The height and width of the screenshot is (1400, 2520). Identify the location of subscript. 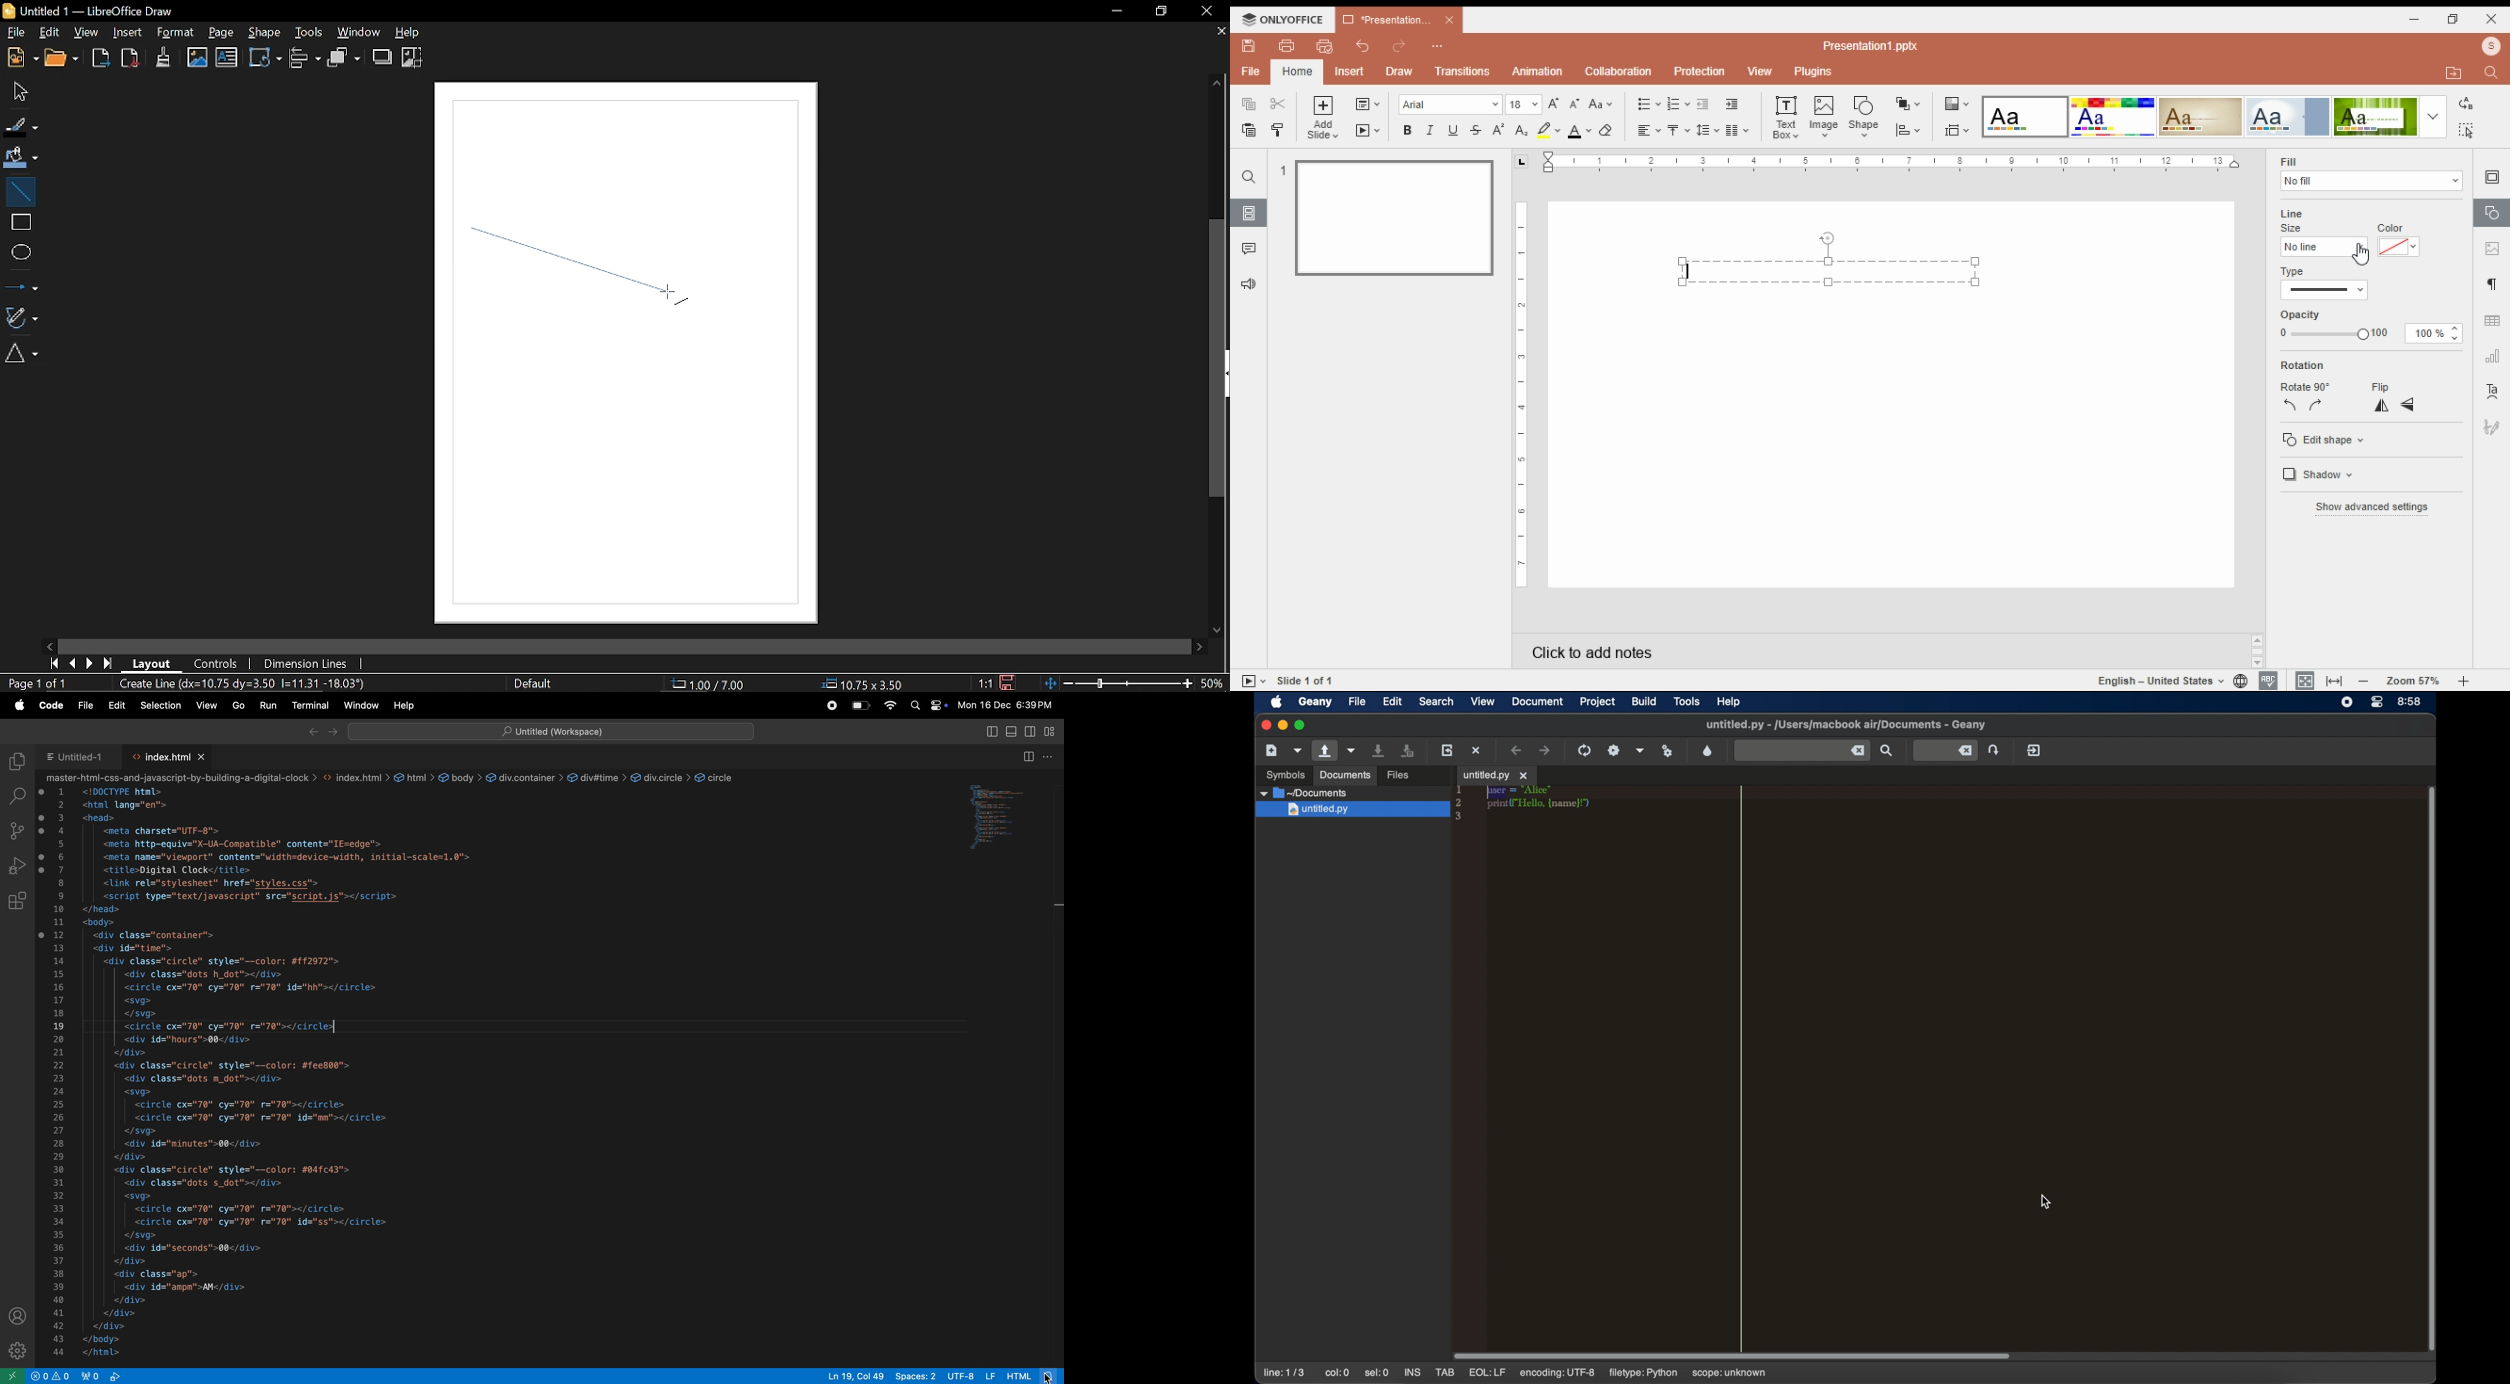
(1521, 131).